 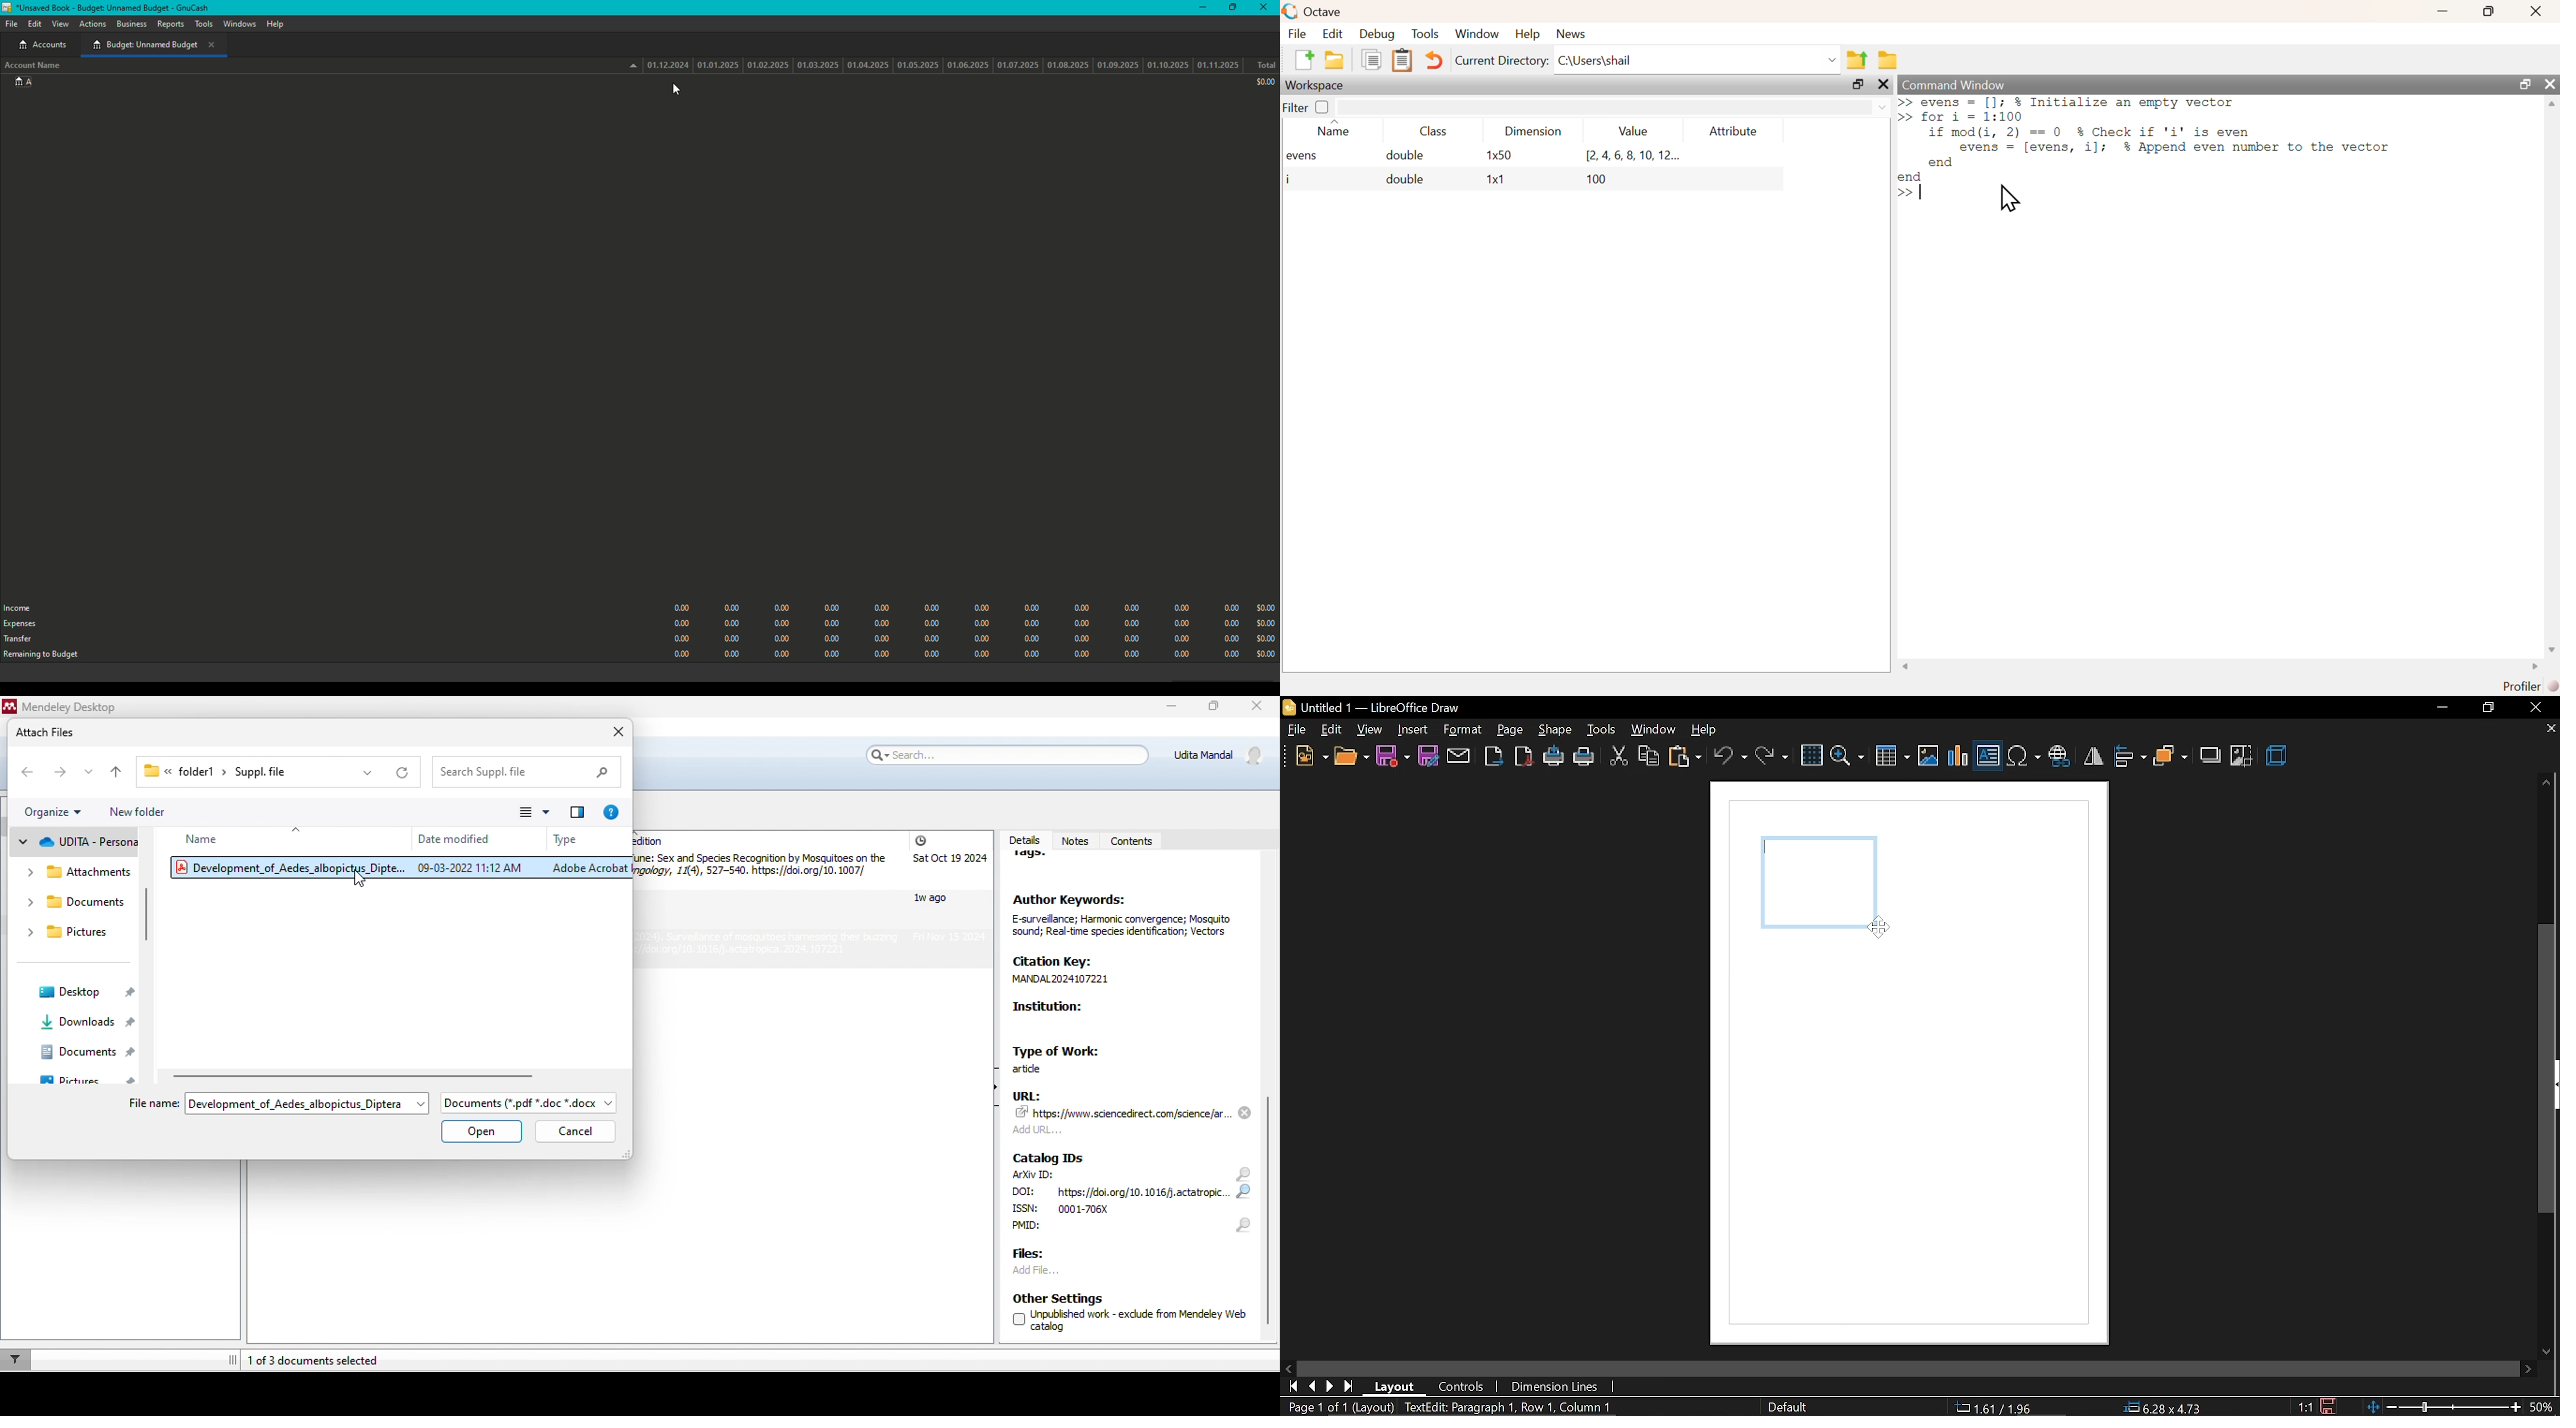 What do you see at coordinates (1079, 971) in the screenshot?
I see `Citation Key:
MANDAL2024107221` at bounding box center [1079, 971].